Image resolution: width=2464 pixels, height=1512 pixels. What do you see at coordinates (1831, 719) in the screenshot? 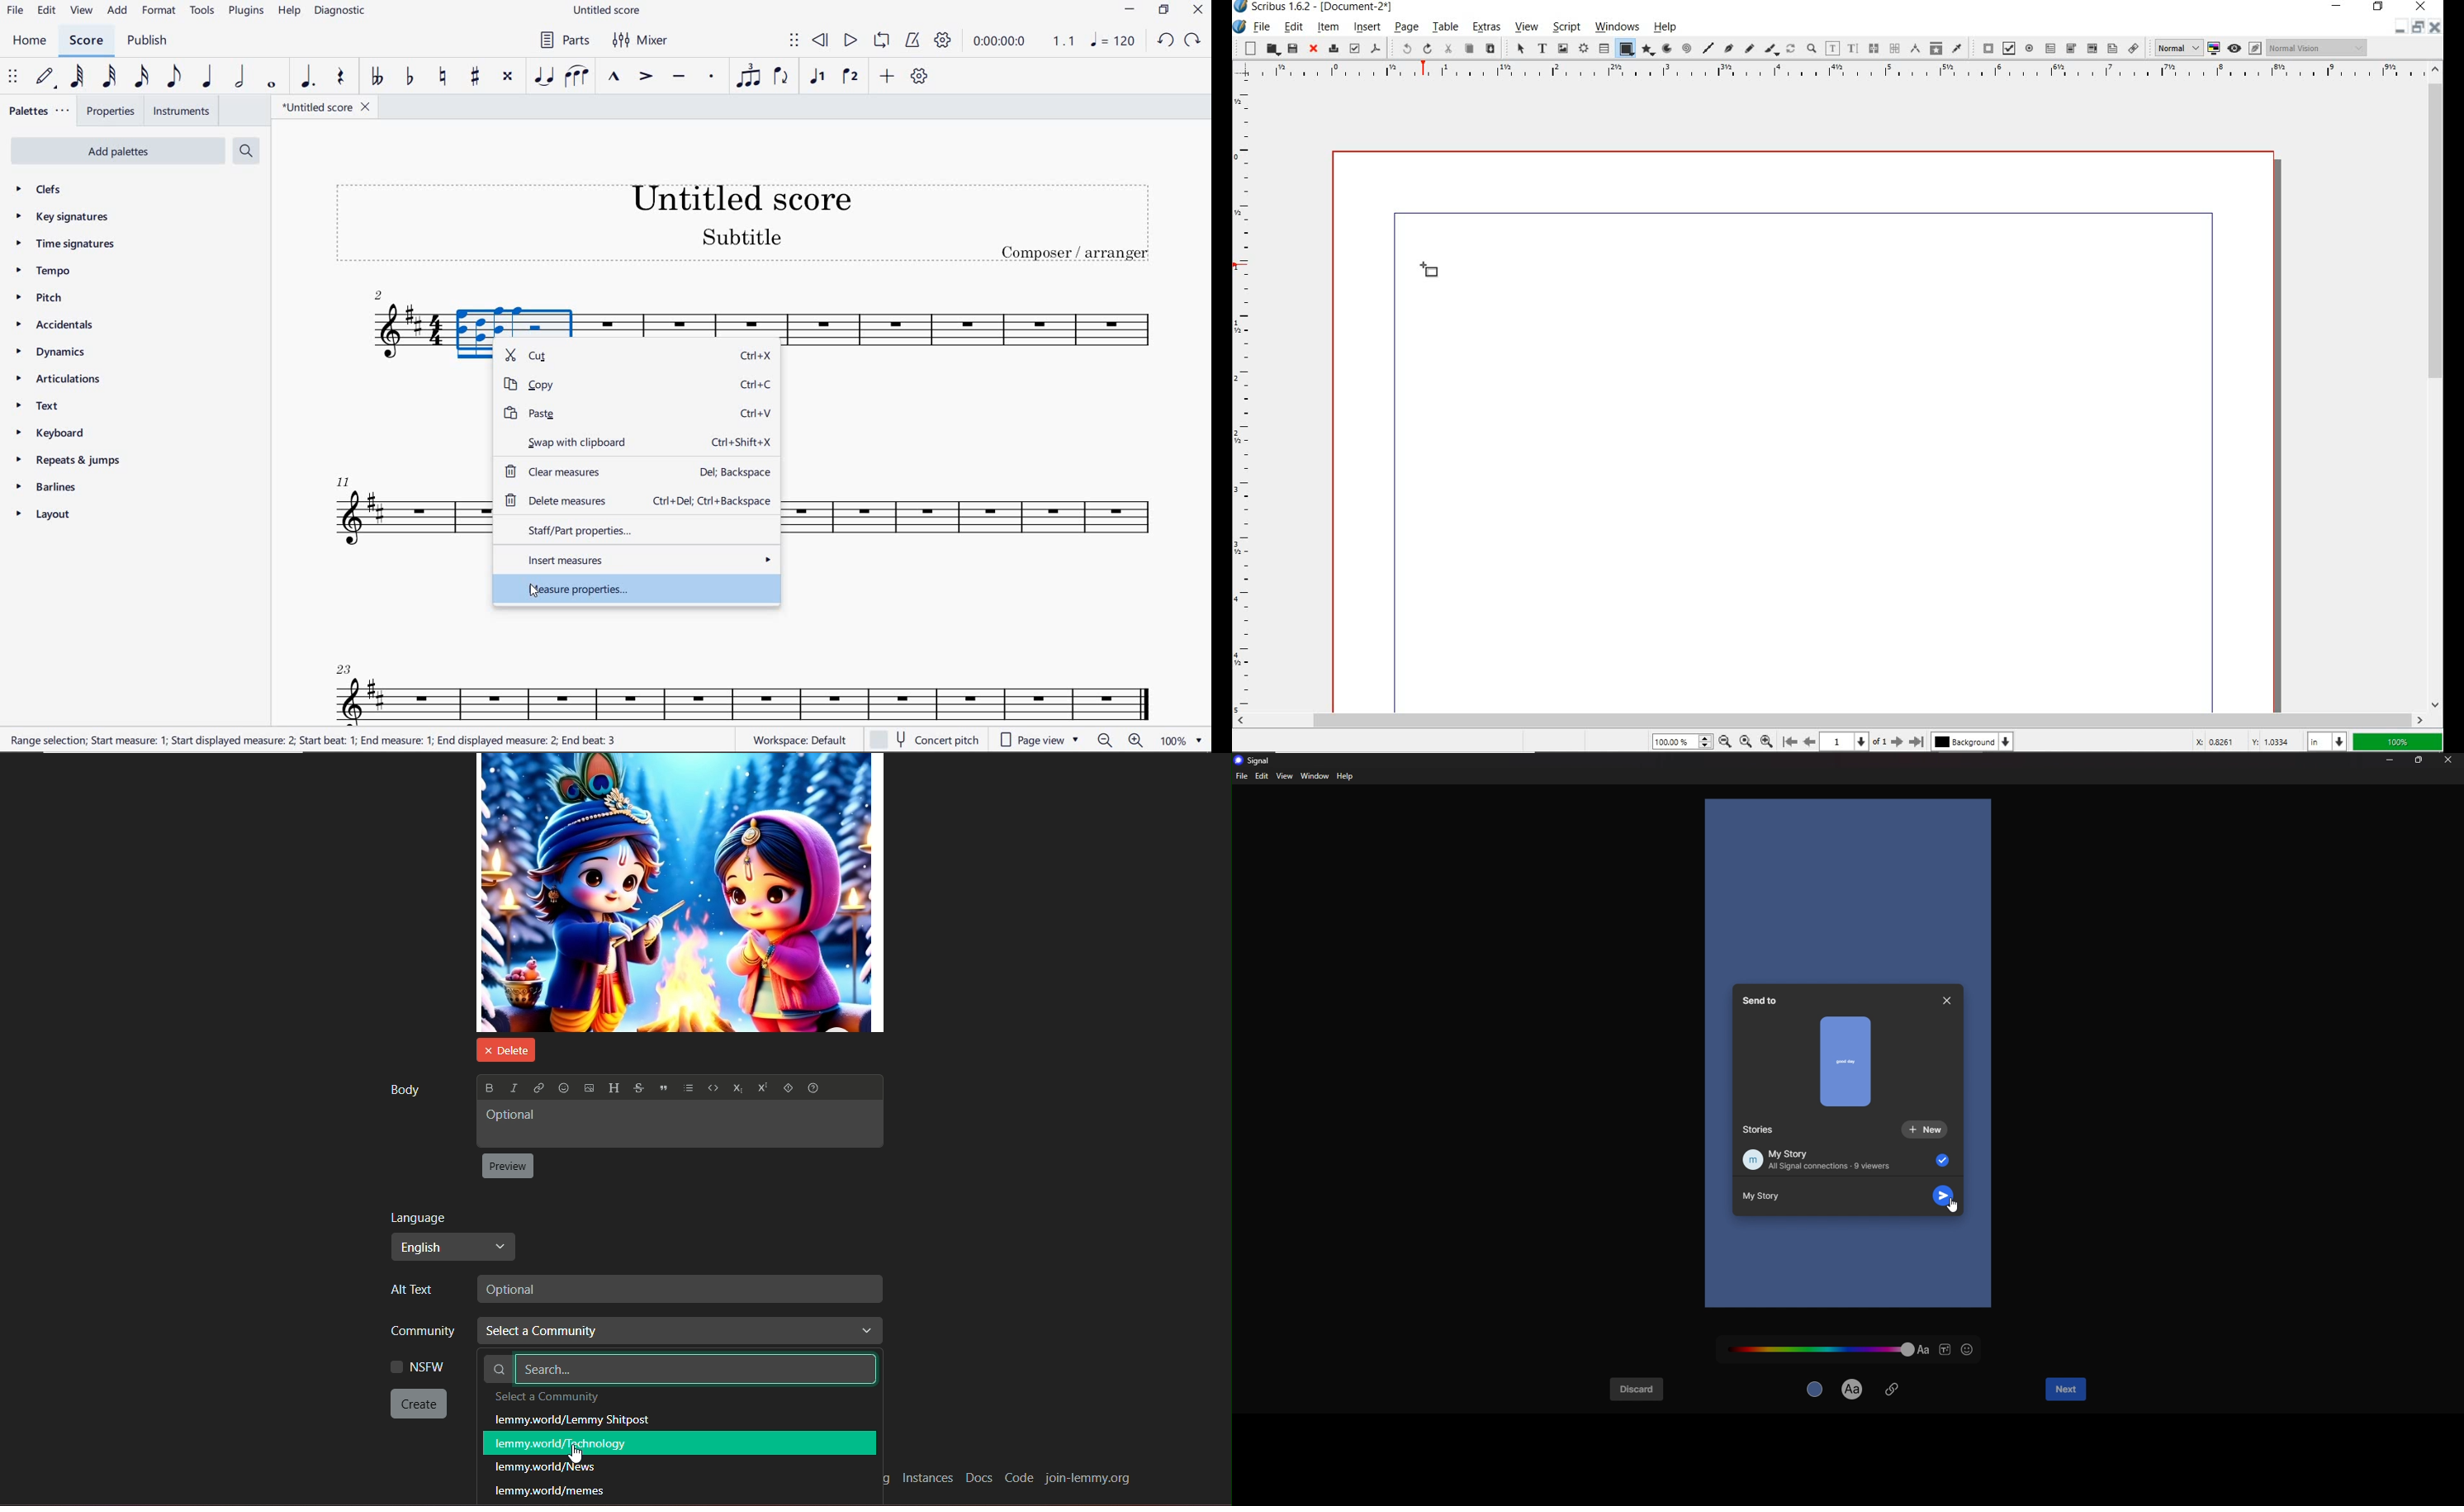
I see `scrollbar` at bounding box center [1831, 719].